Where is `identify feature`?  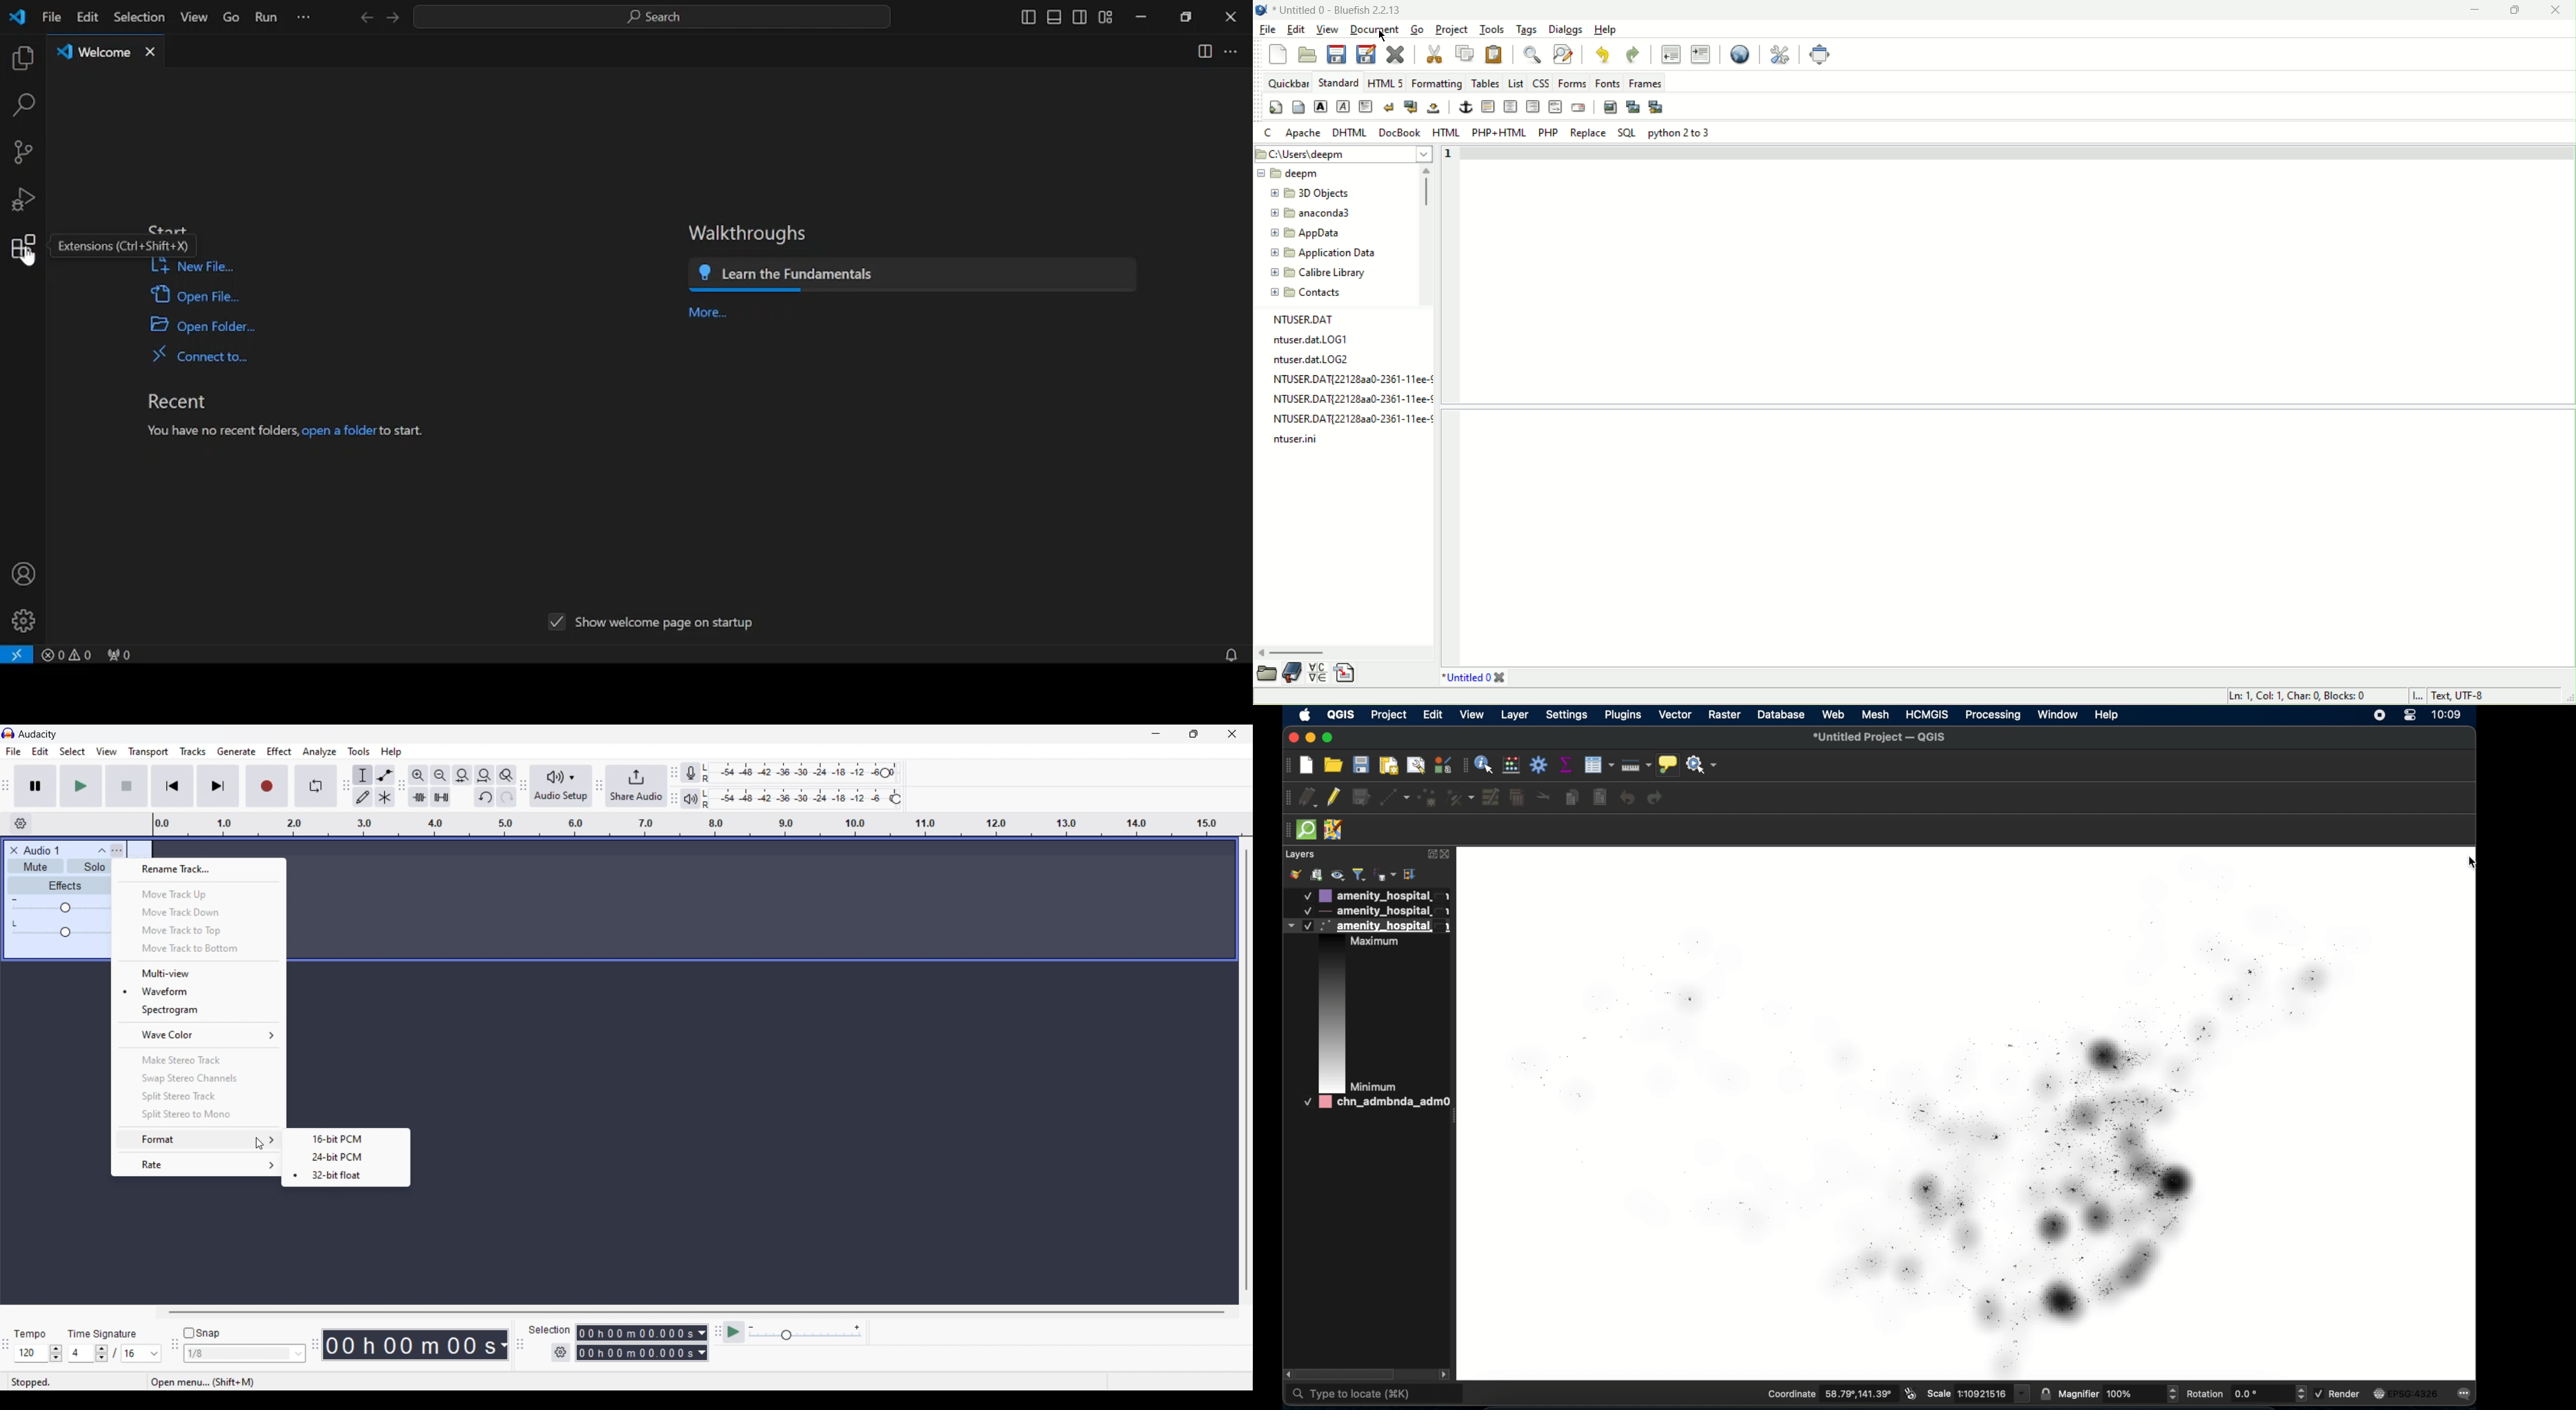 identify feature is located at coordinates (1485, 764).